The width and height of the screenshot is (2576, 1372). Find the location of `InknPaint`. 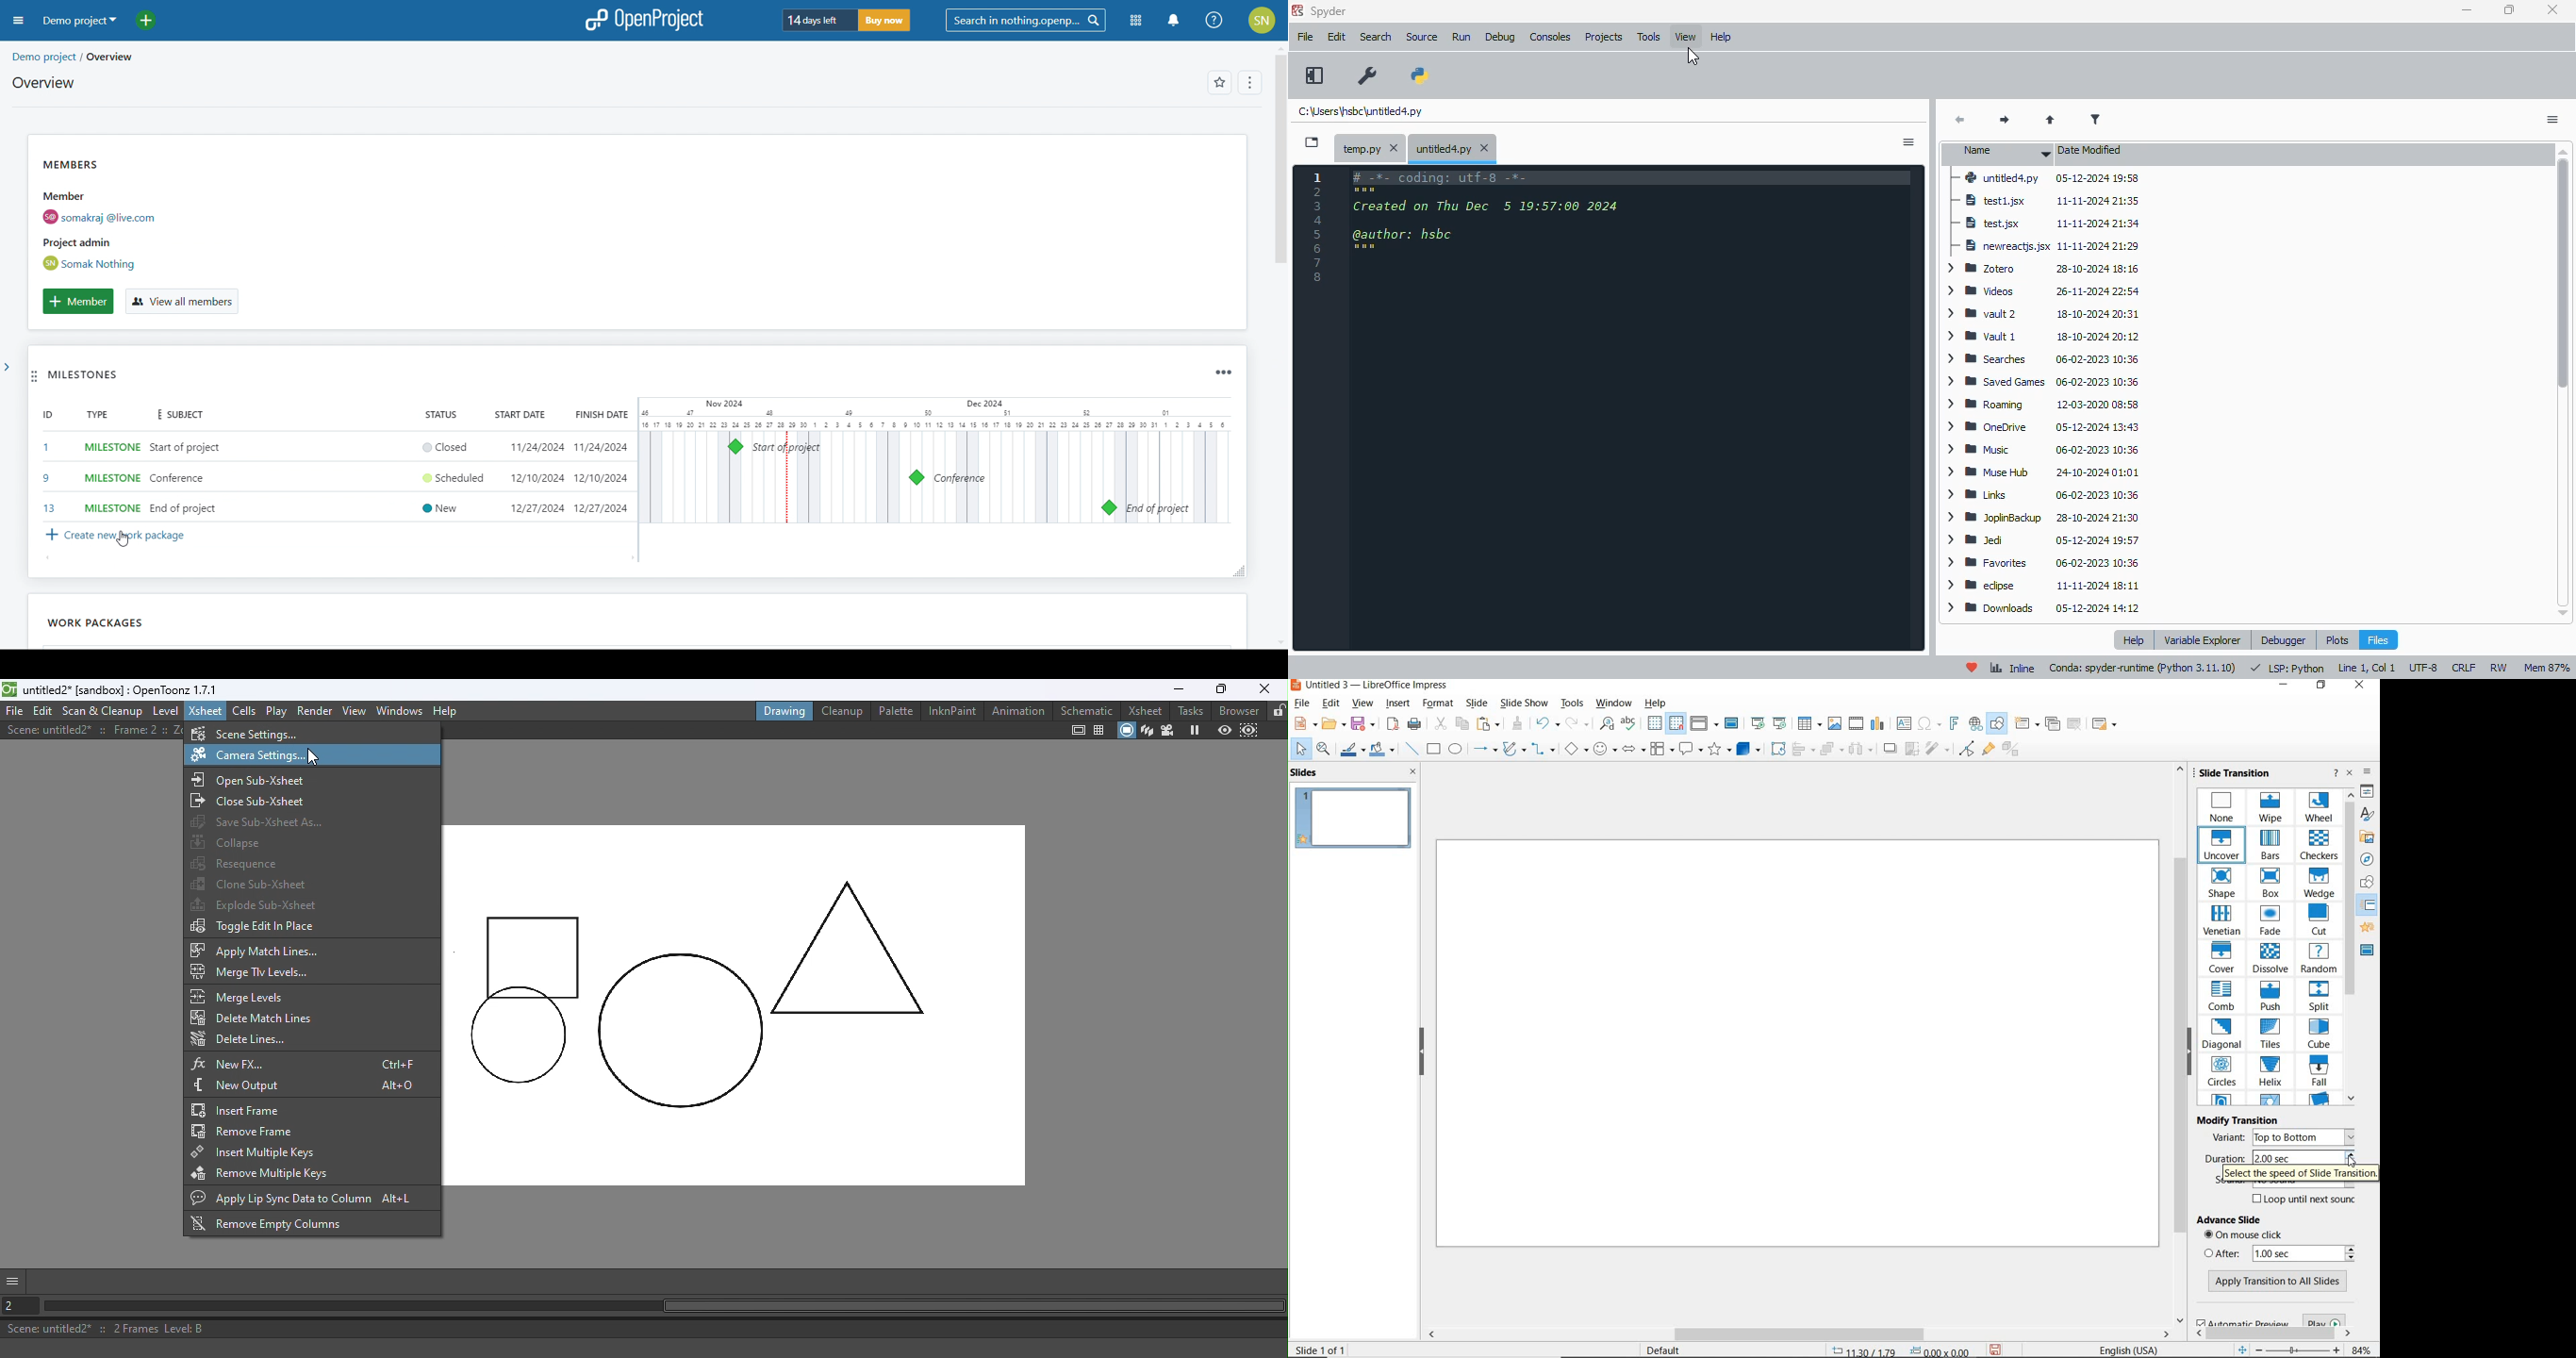

InknPaint is located at coordinates (953, 711).